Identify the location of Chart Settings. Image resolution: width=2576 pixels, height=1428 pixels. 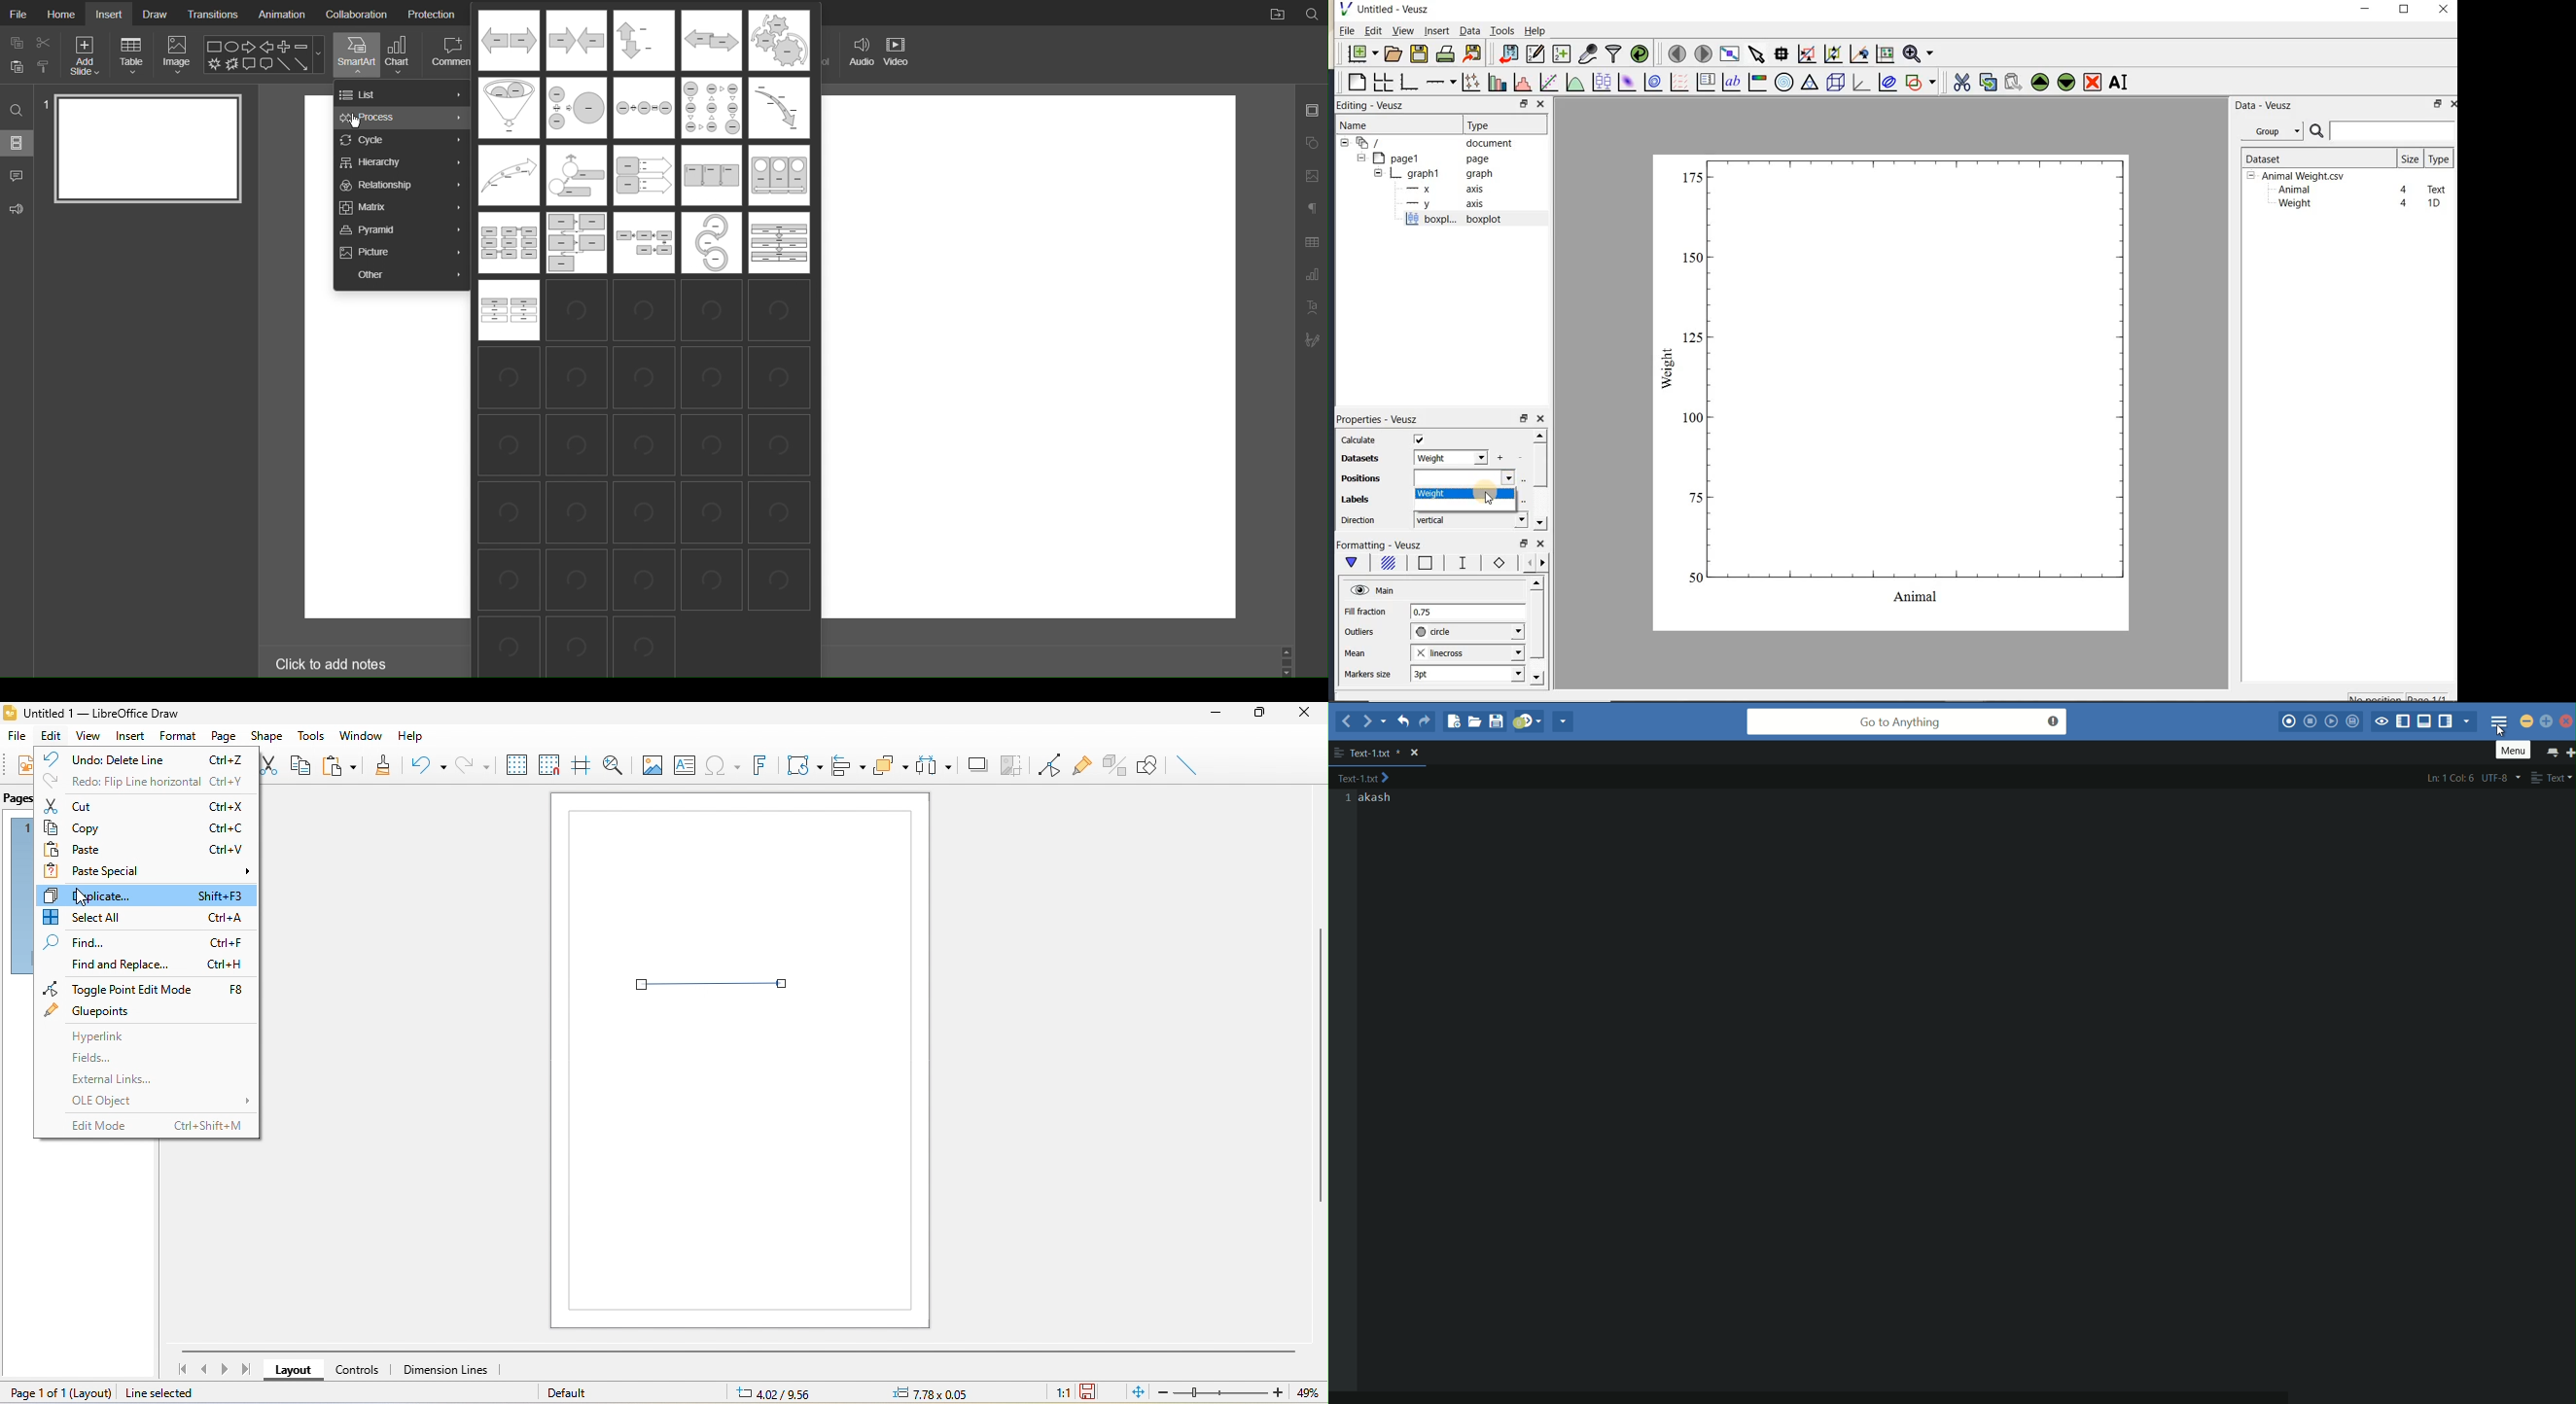
(1312, 276).